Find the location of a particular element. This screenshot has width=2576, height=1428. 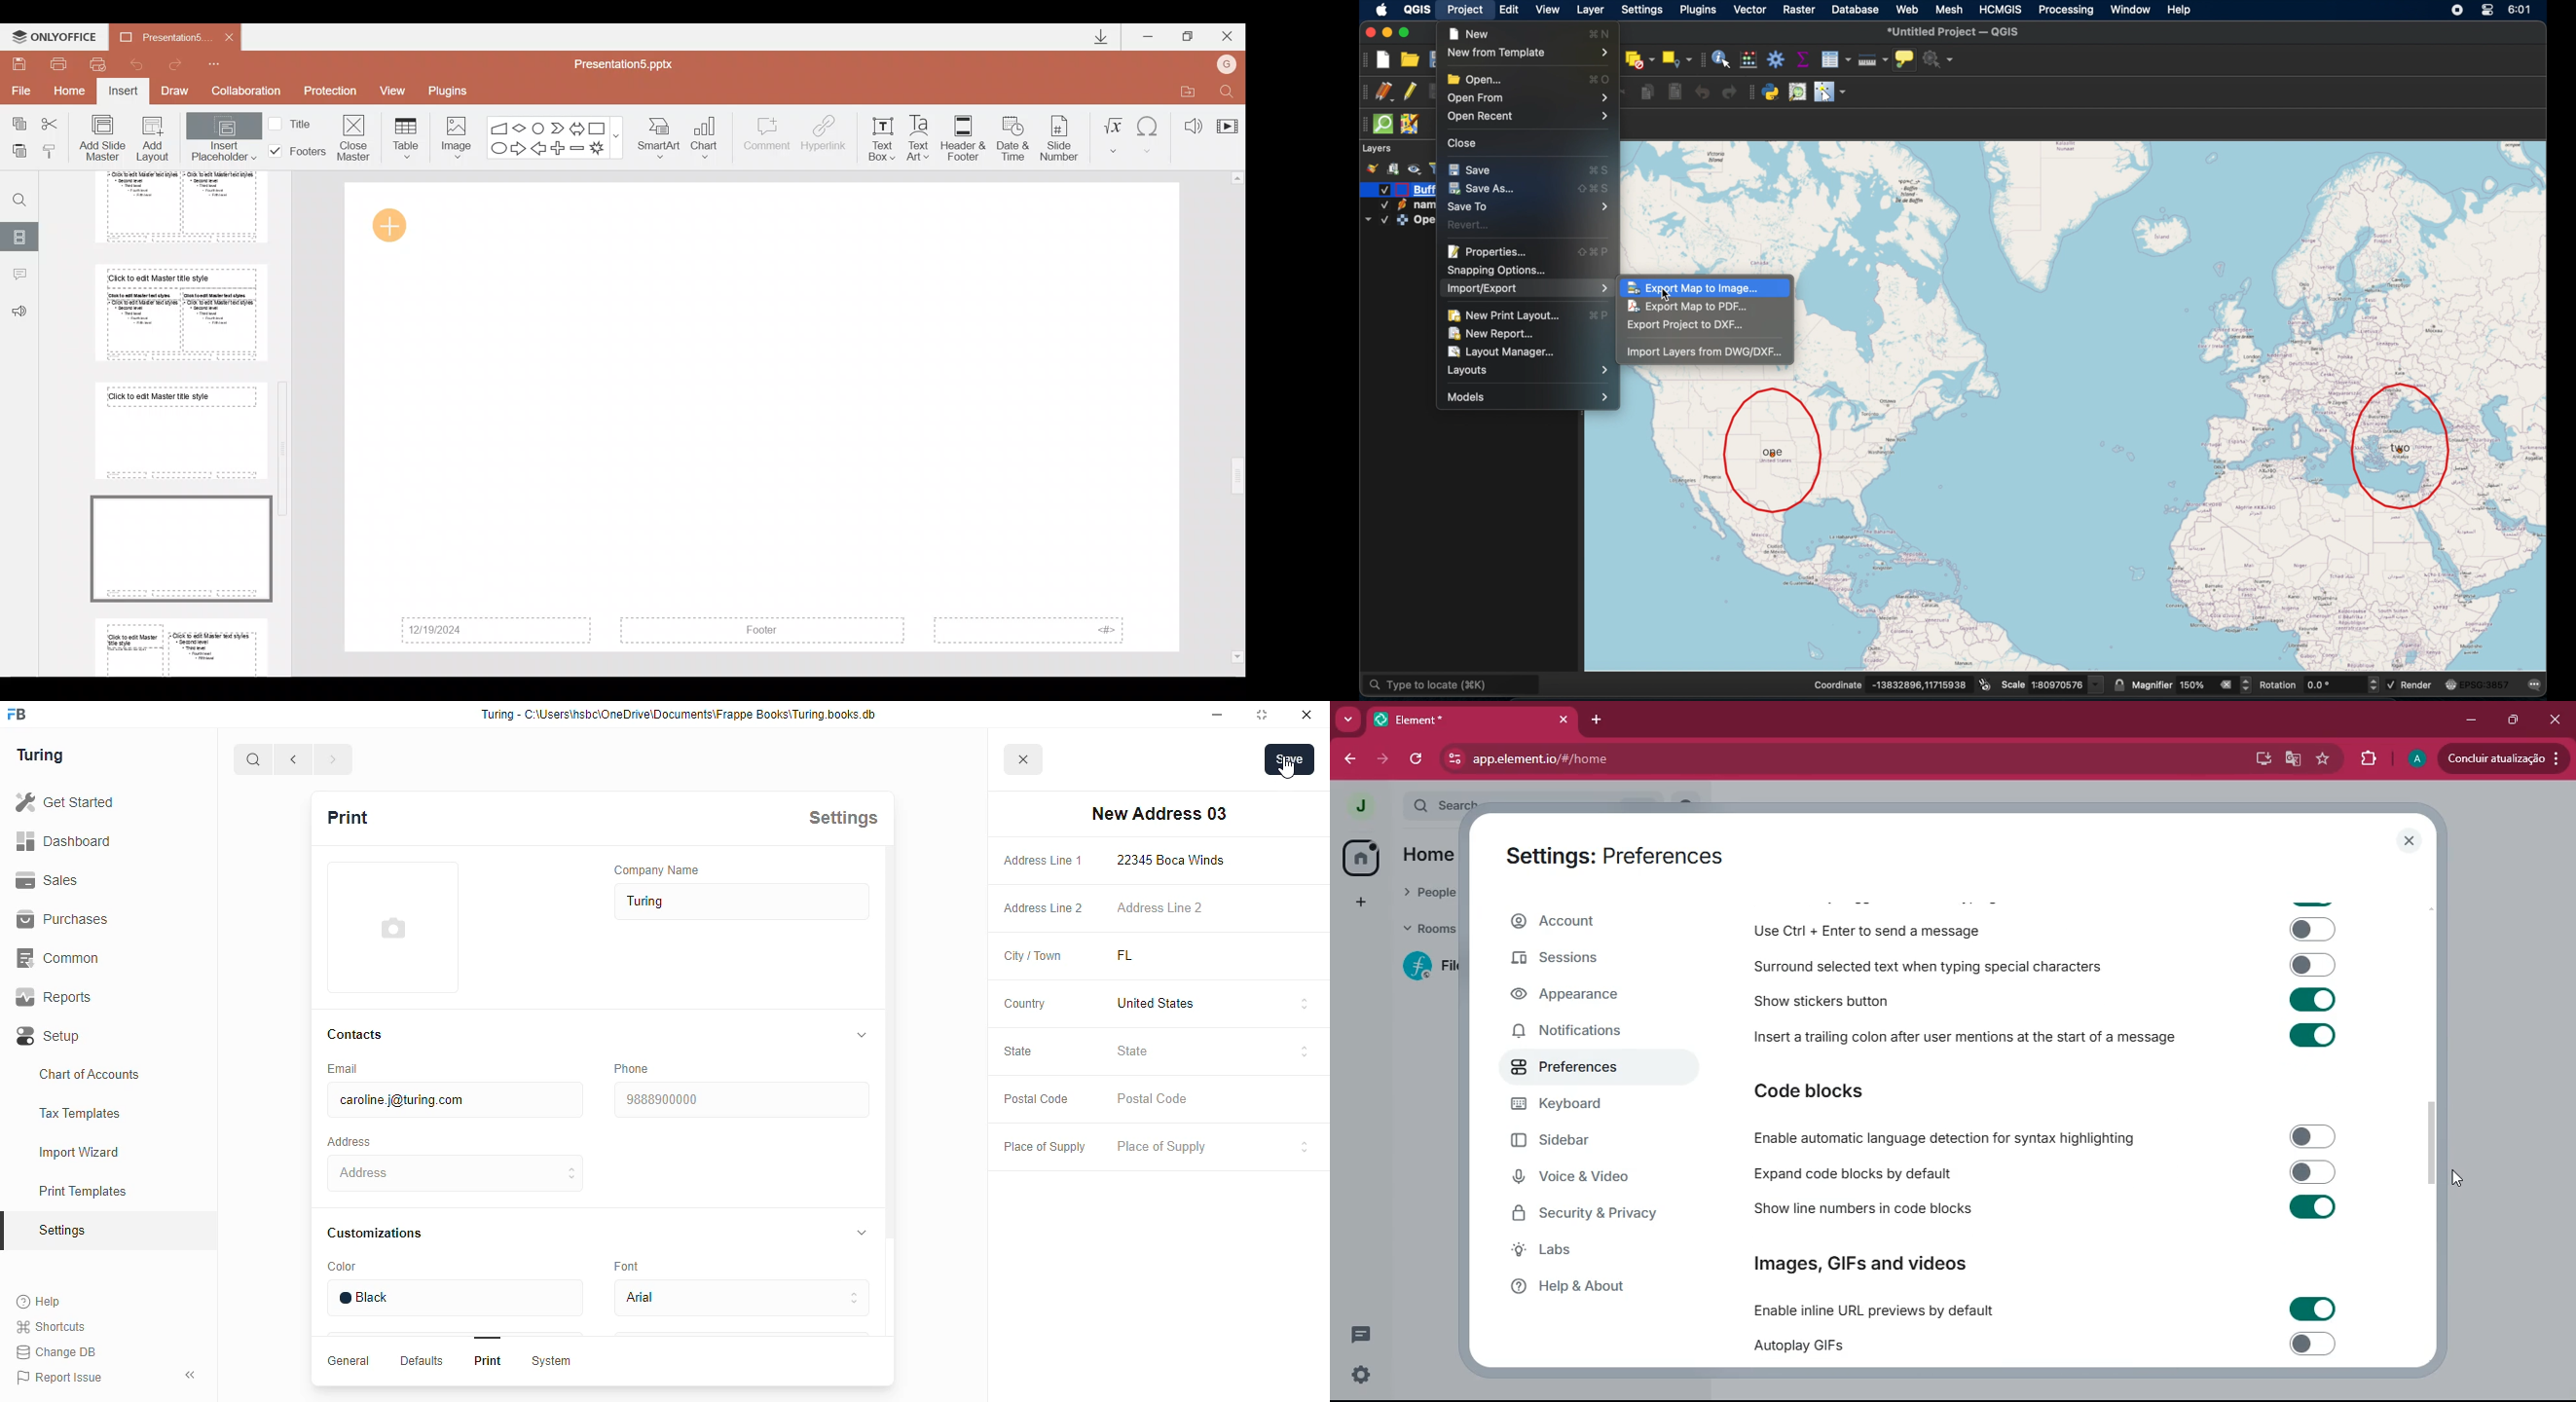

Hyperlink is located at coordinates (825, 135).